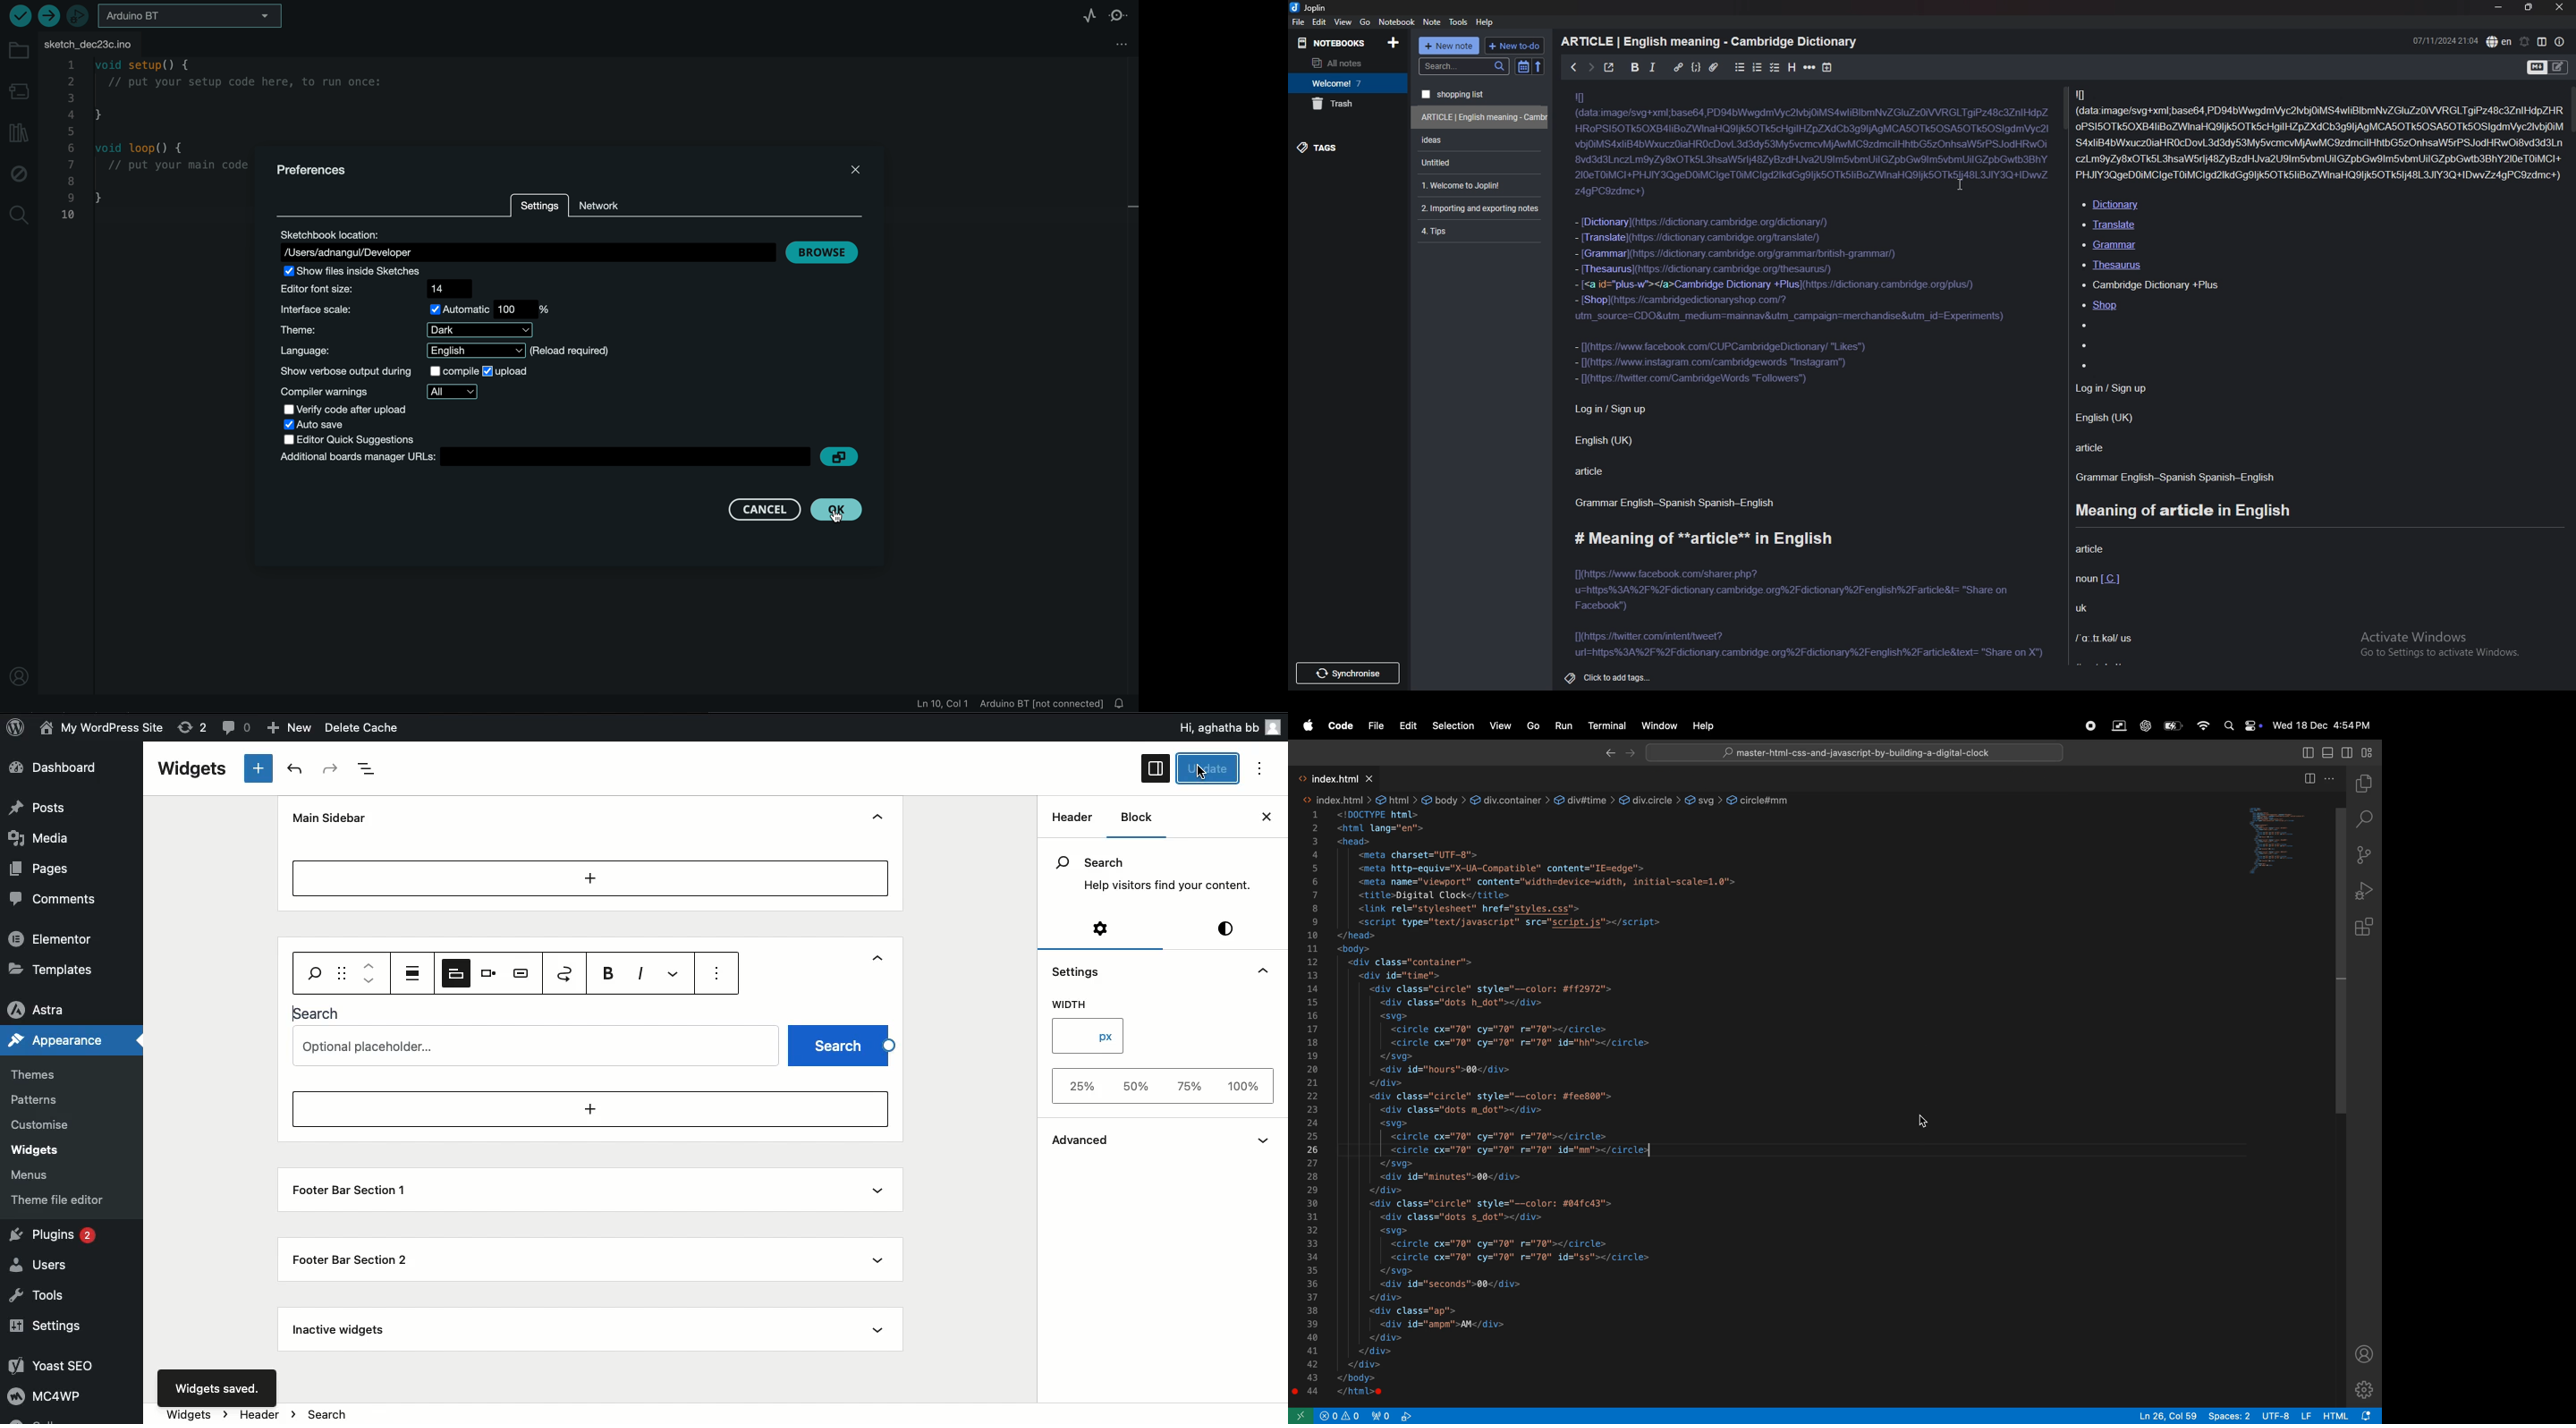 The image size is (2576, 1428). I want to click on horizontal rule, so click(1809, 68).